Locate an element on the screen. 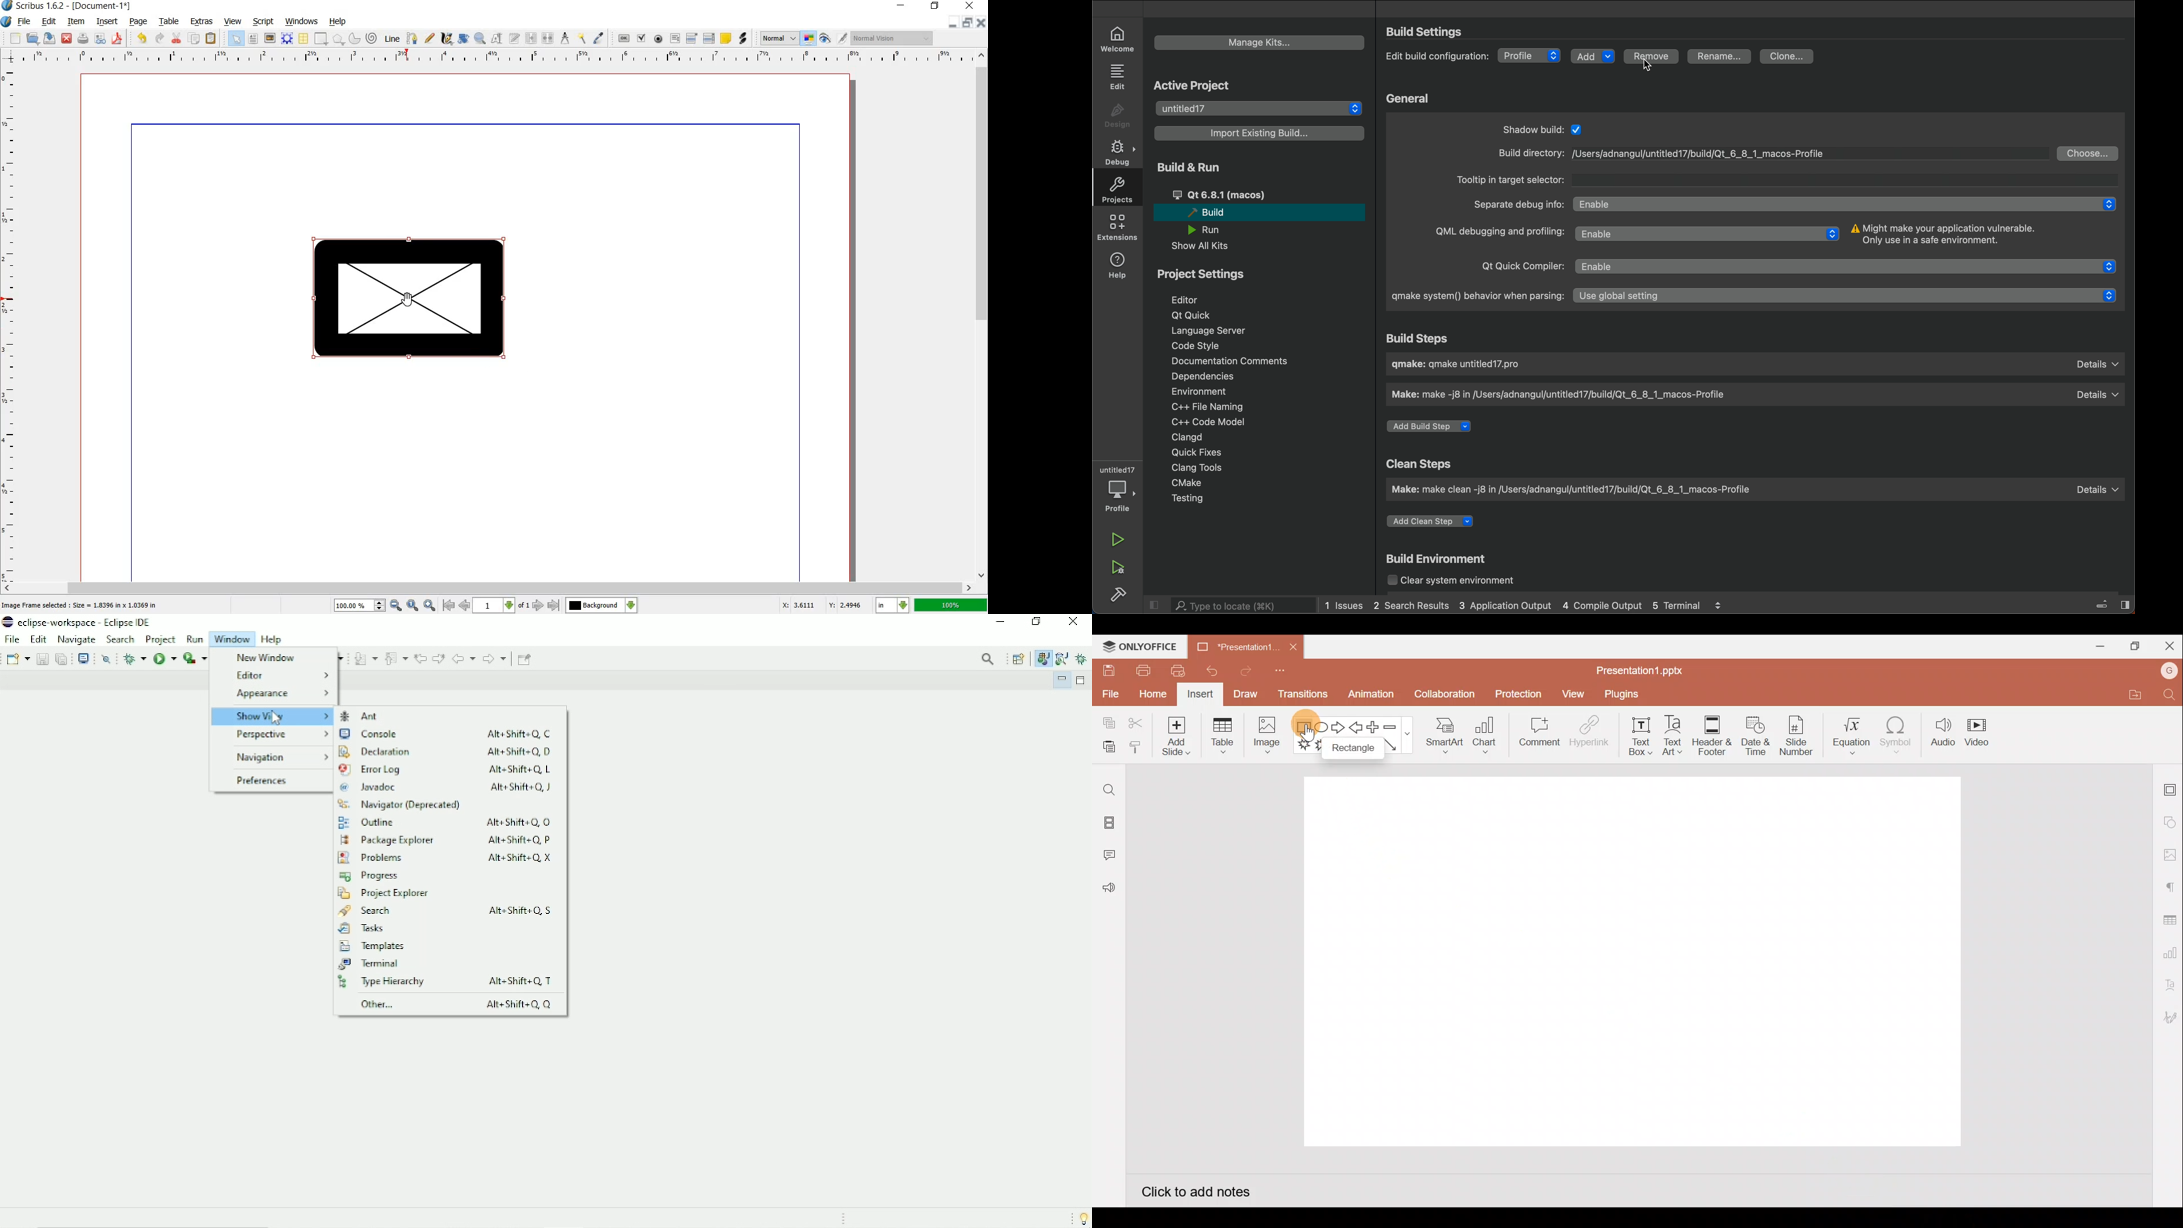 The image size is (2184, 1232). Templates is located at coordinates (372, 947).